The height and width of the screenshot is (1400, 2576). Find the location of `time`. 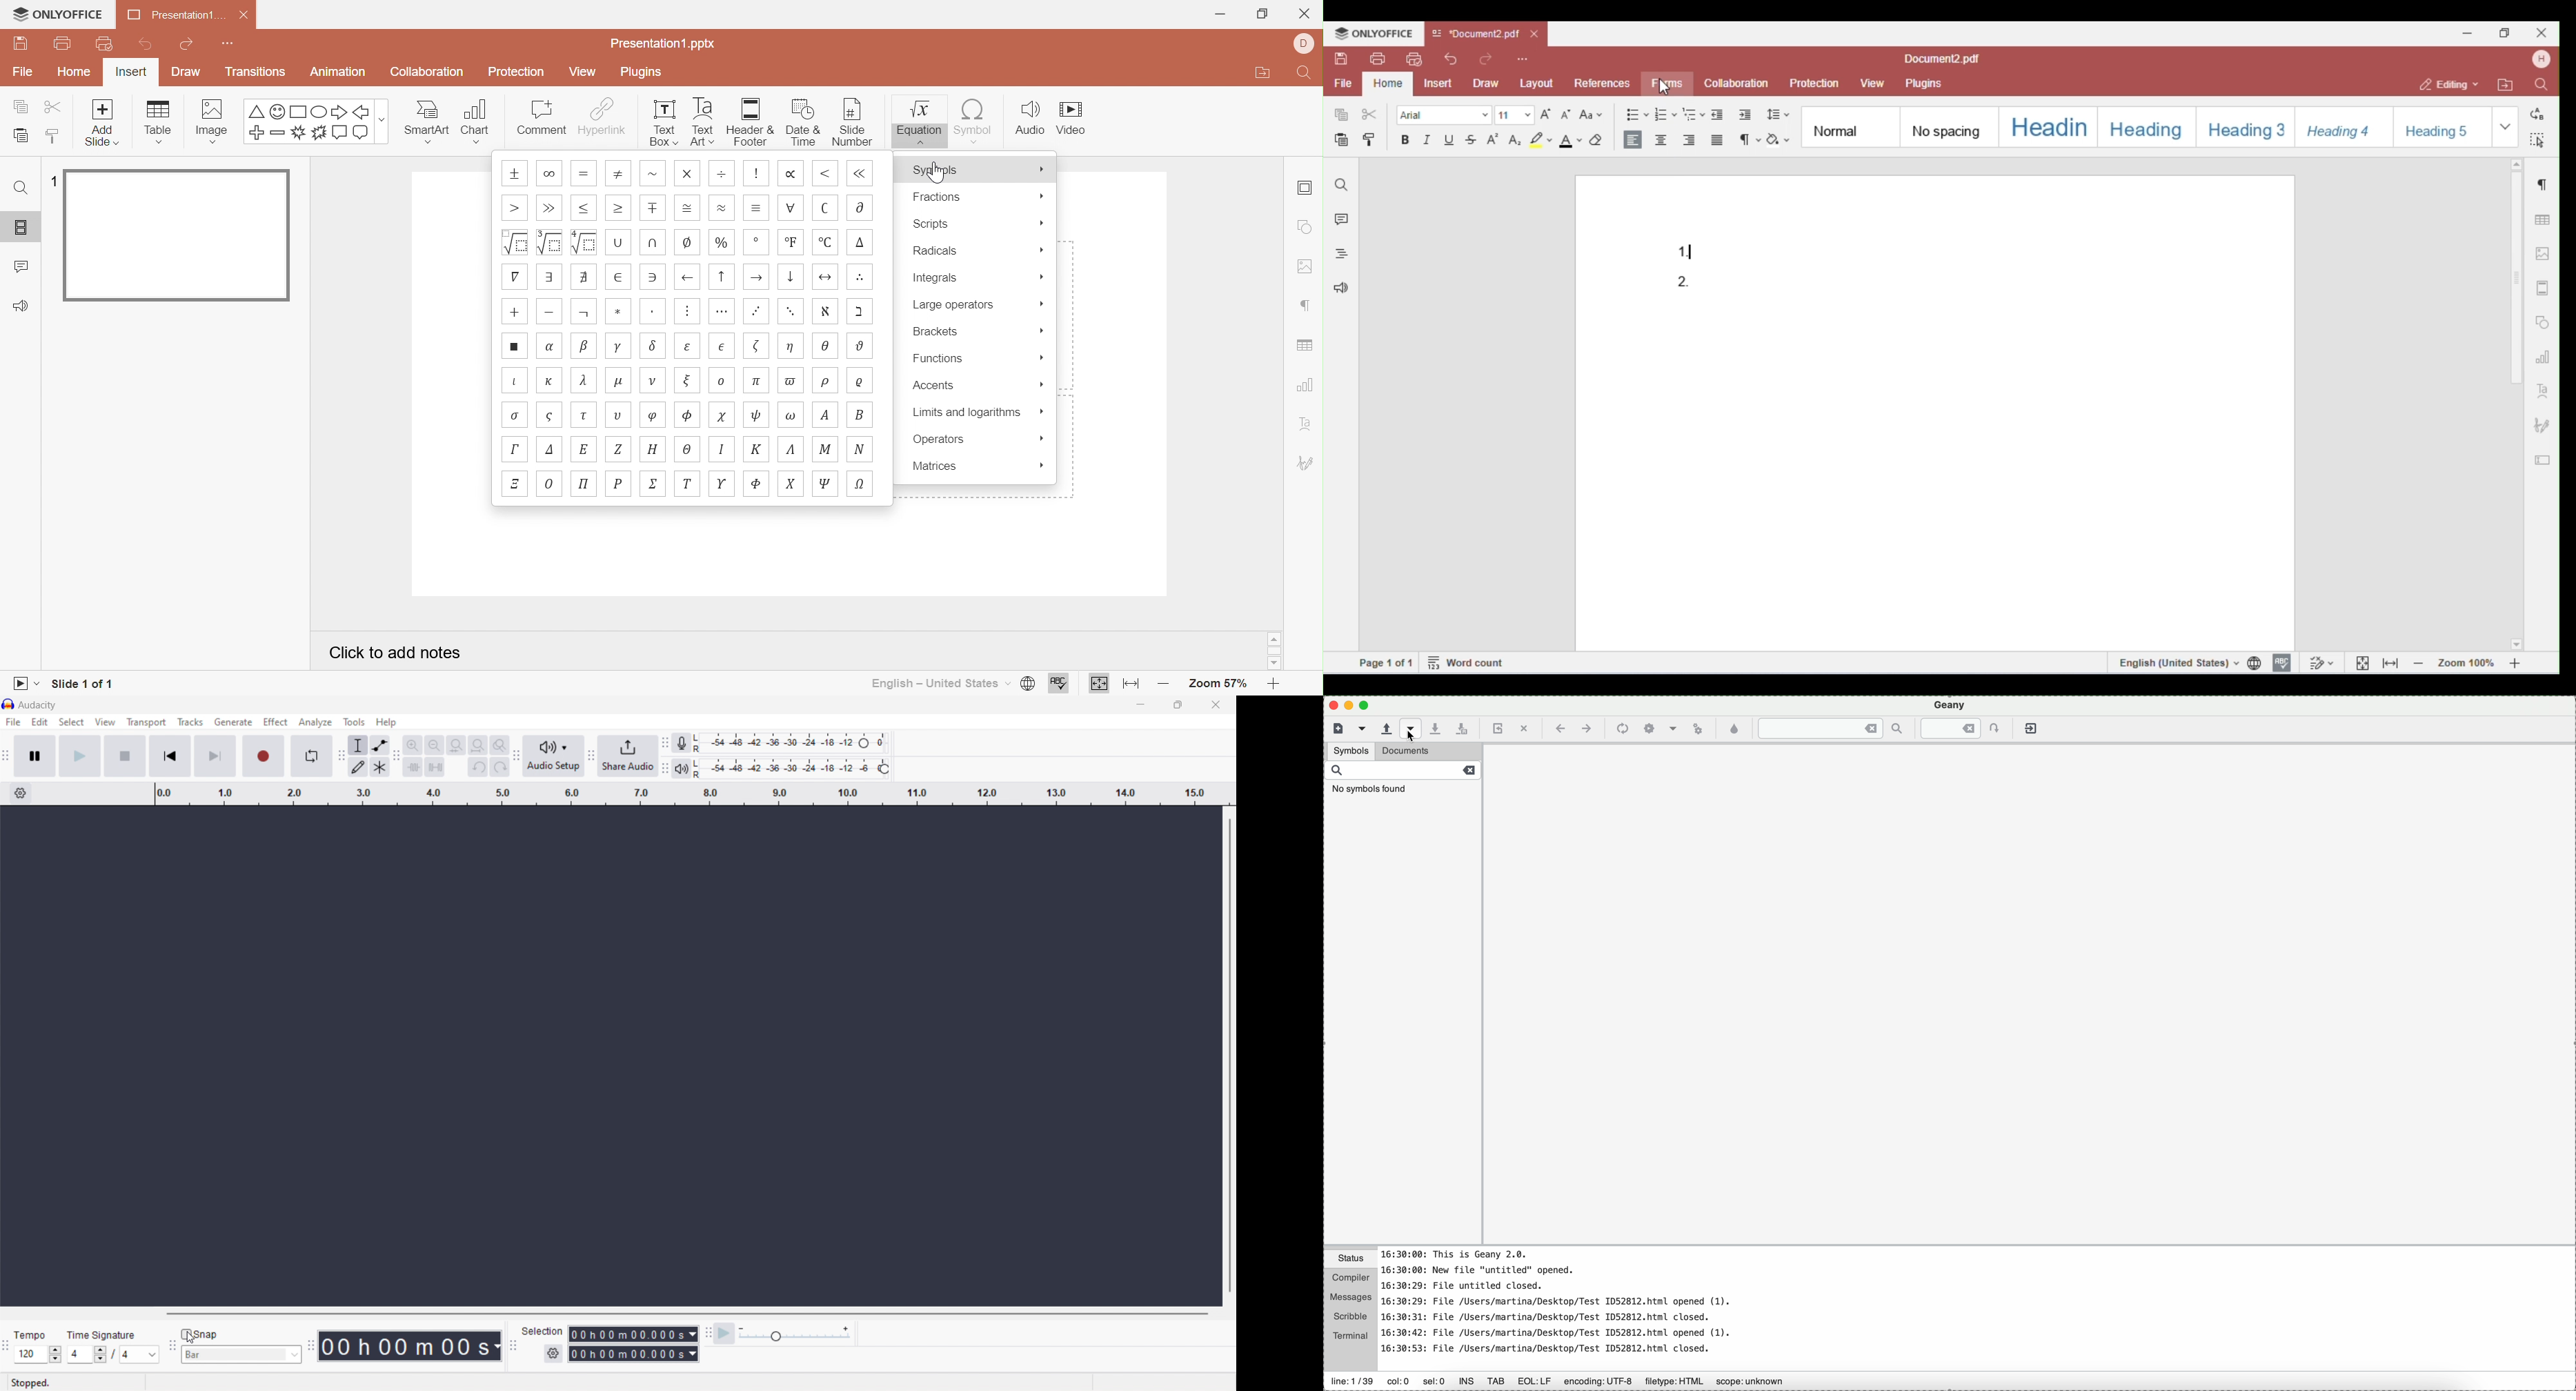

time is located at coordinates (409, 1346).